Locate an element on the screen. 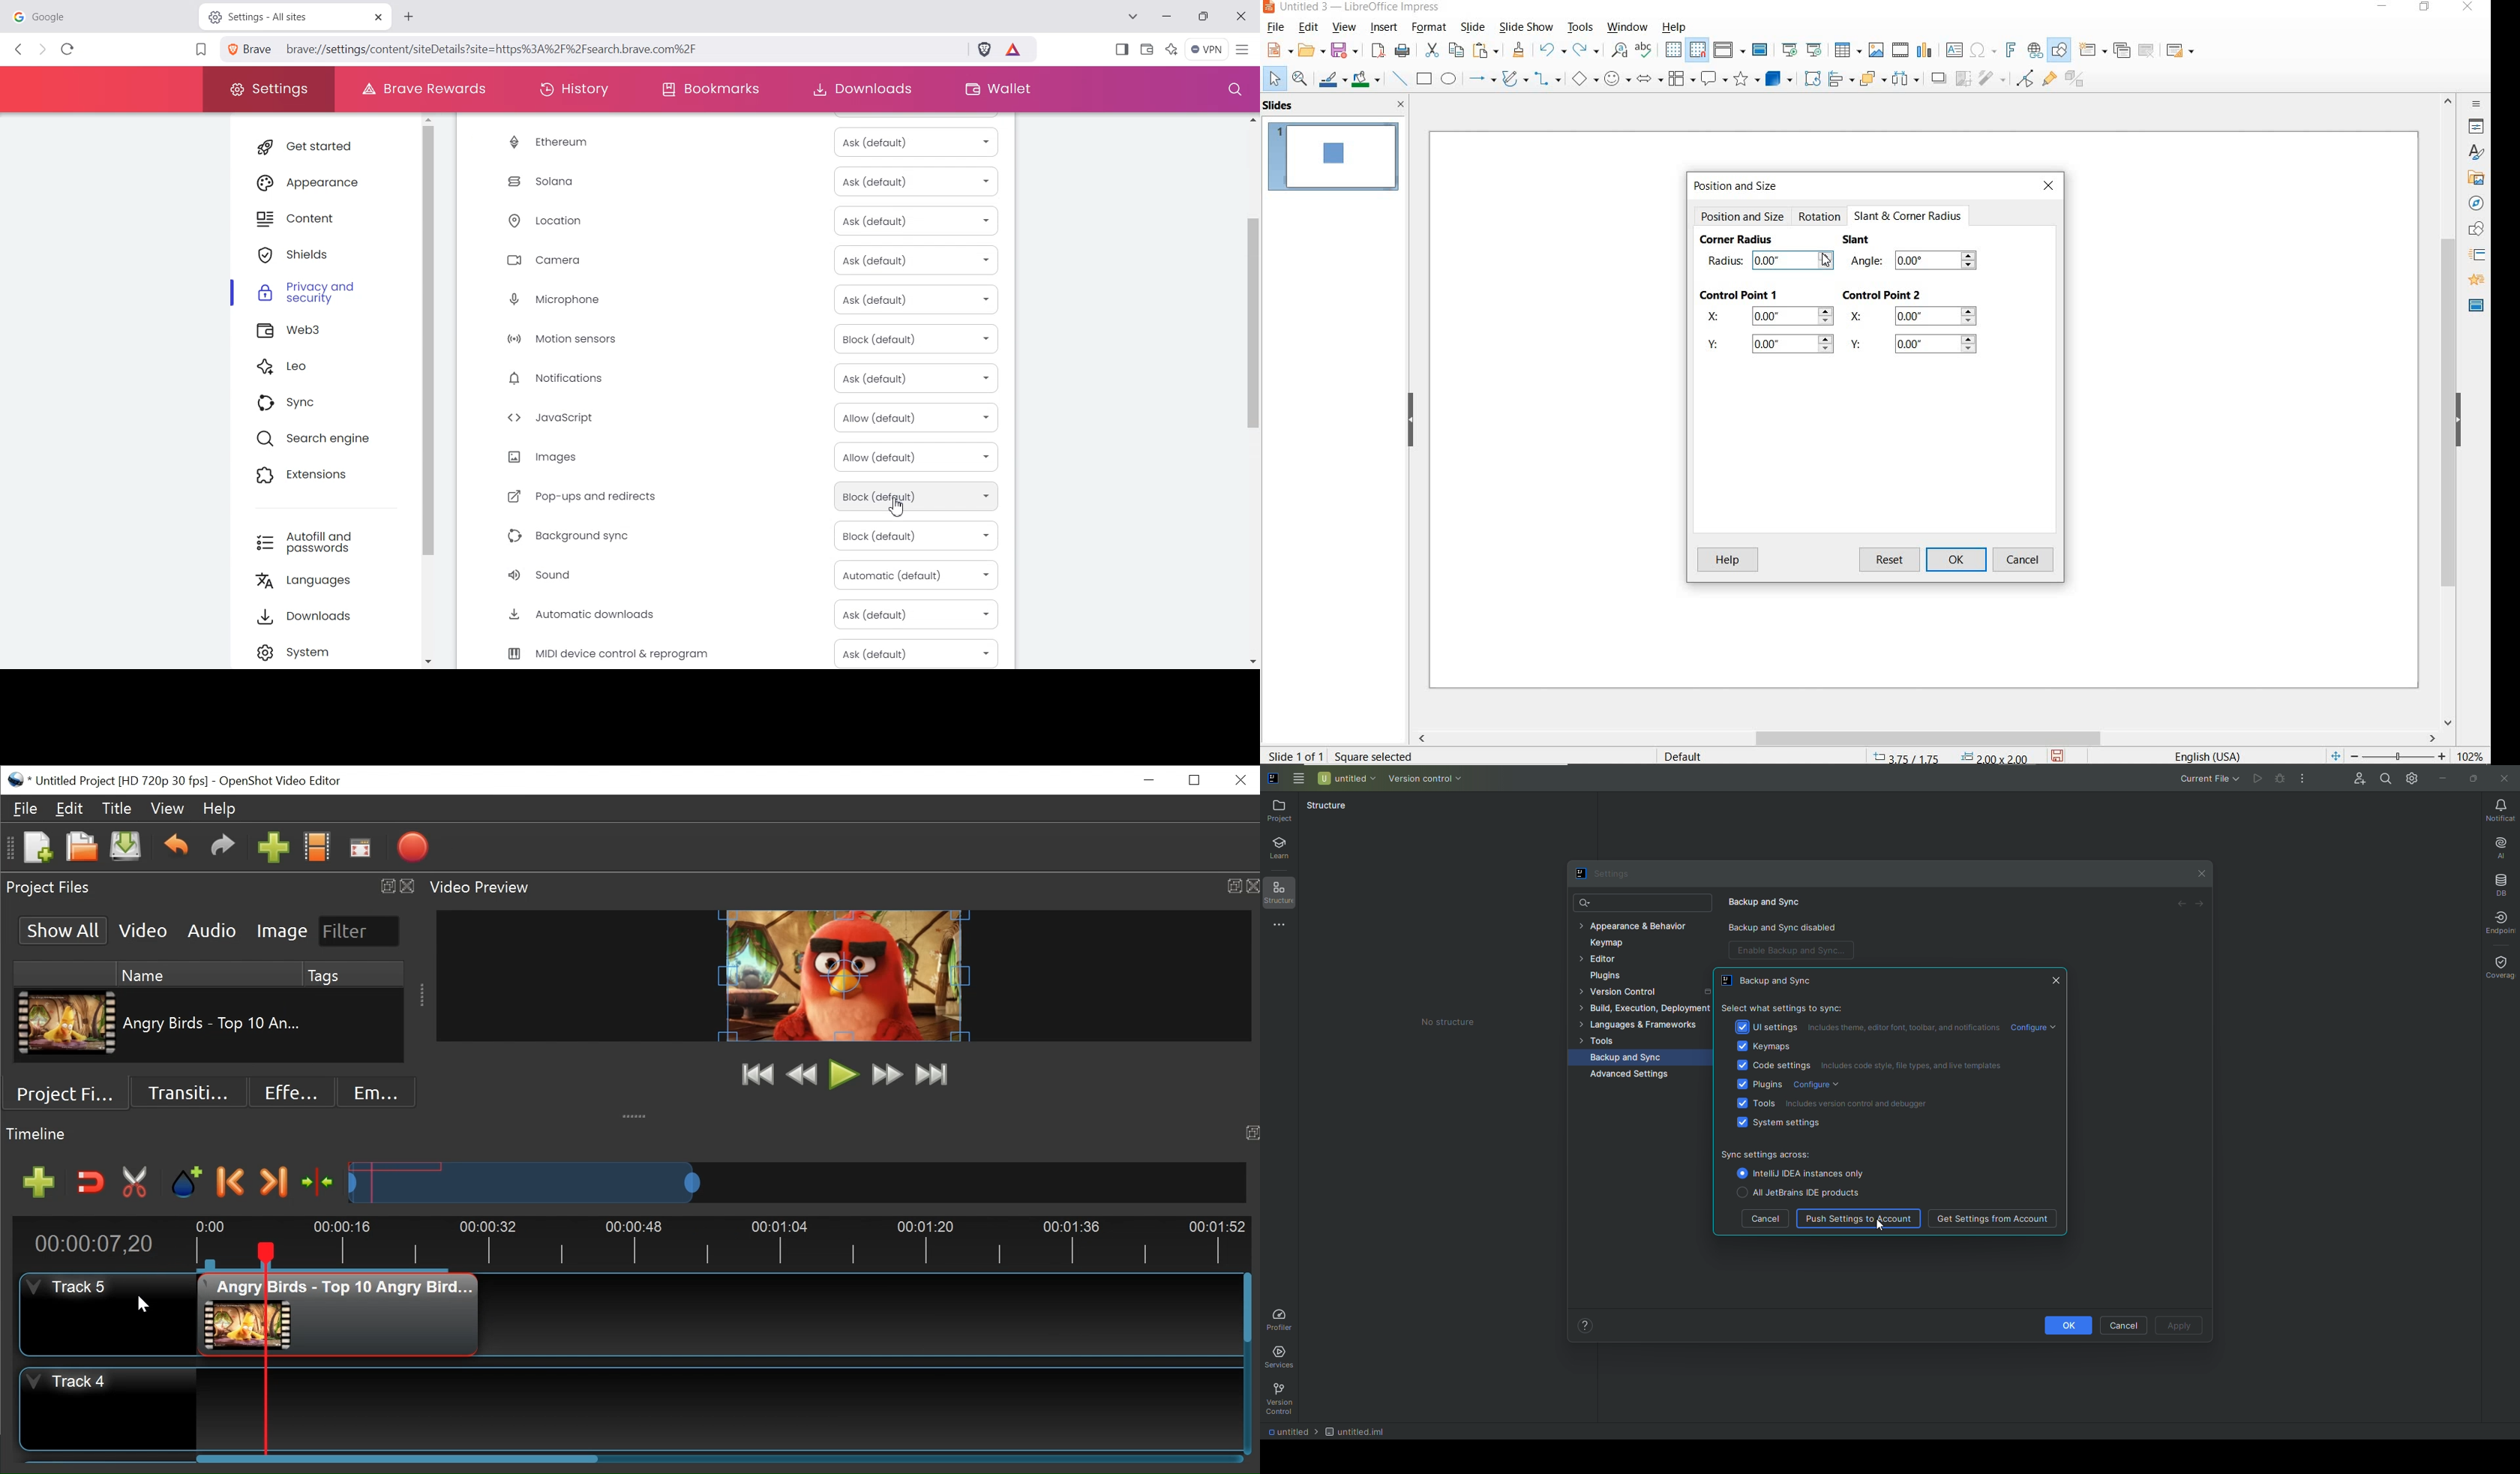  restore down is located at coordinates (2427, 9).